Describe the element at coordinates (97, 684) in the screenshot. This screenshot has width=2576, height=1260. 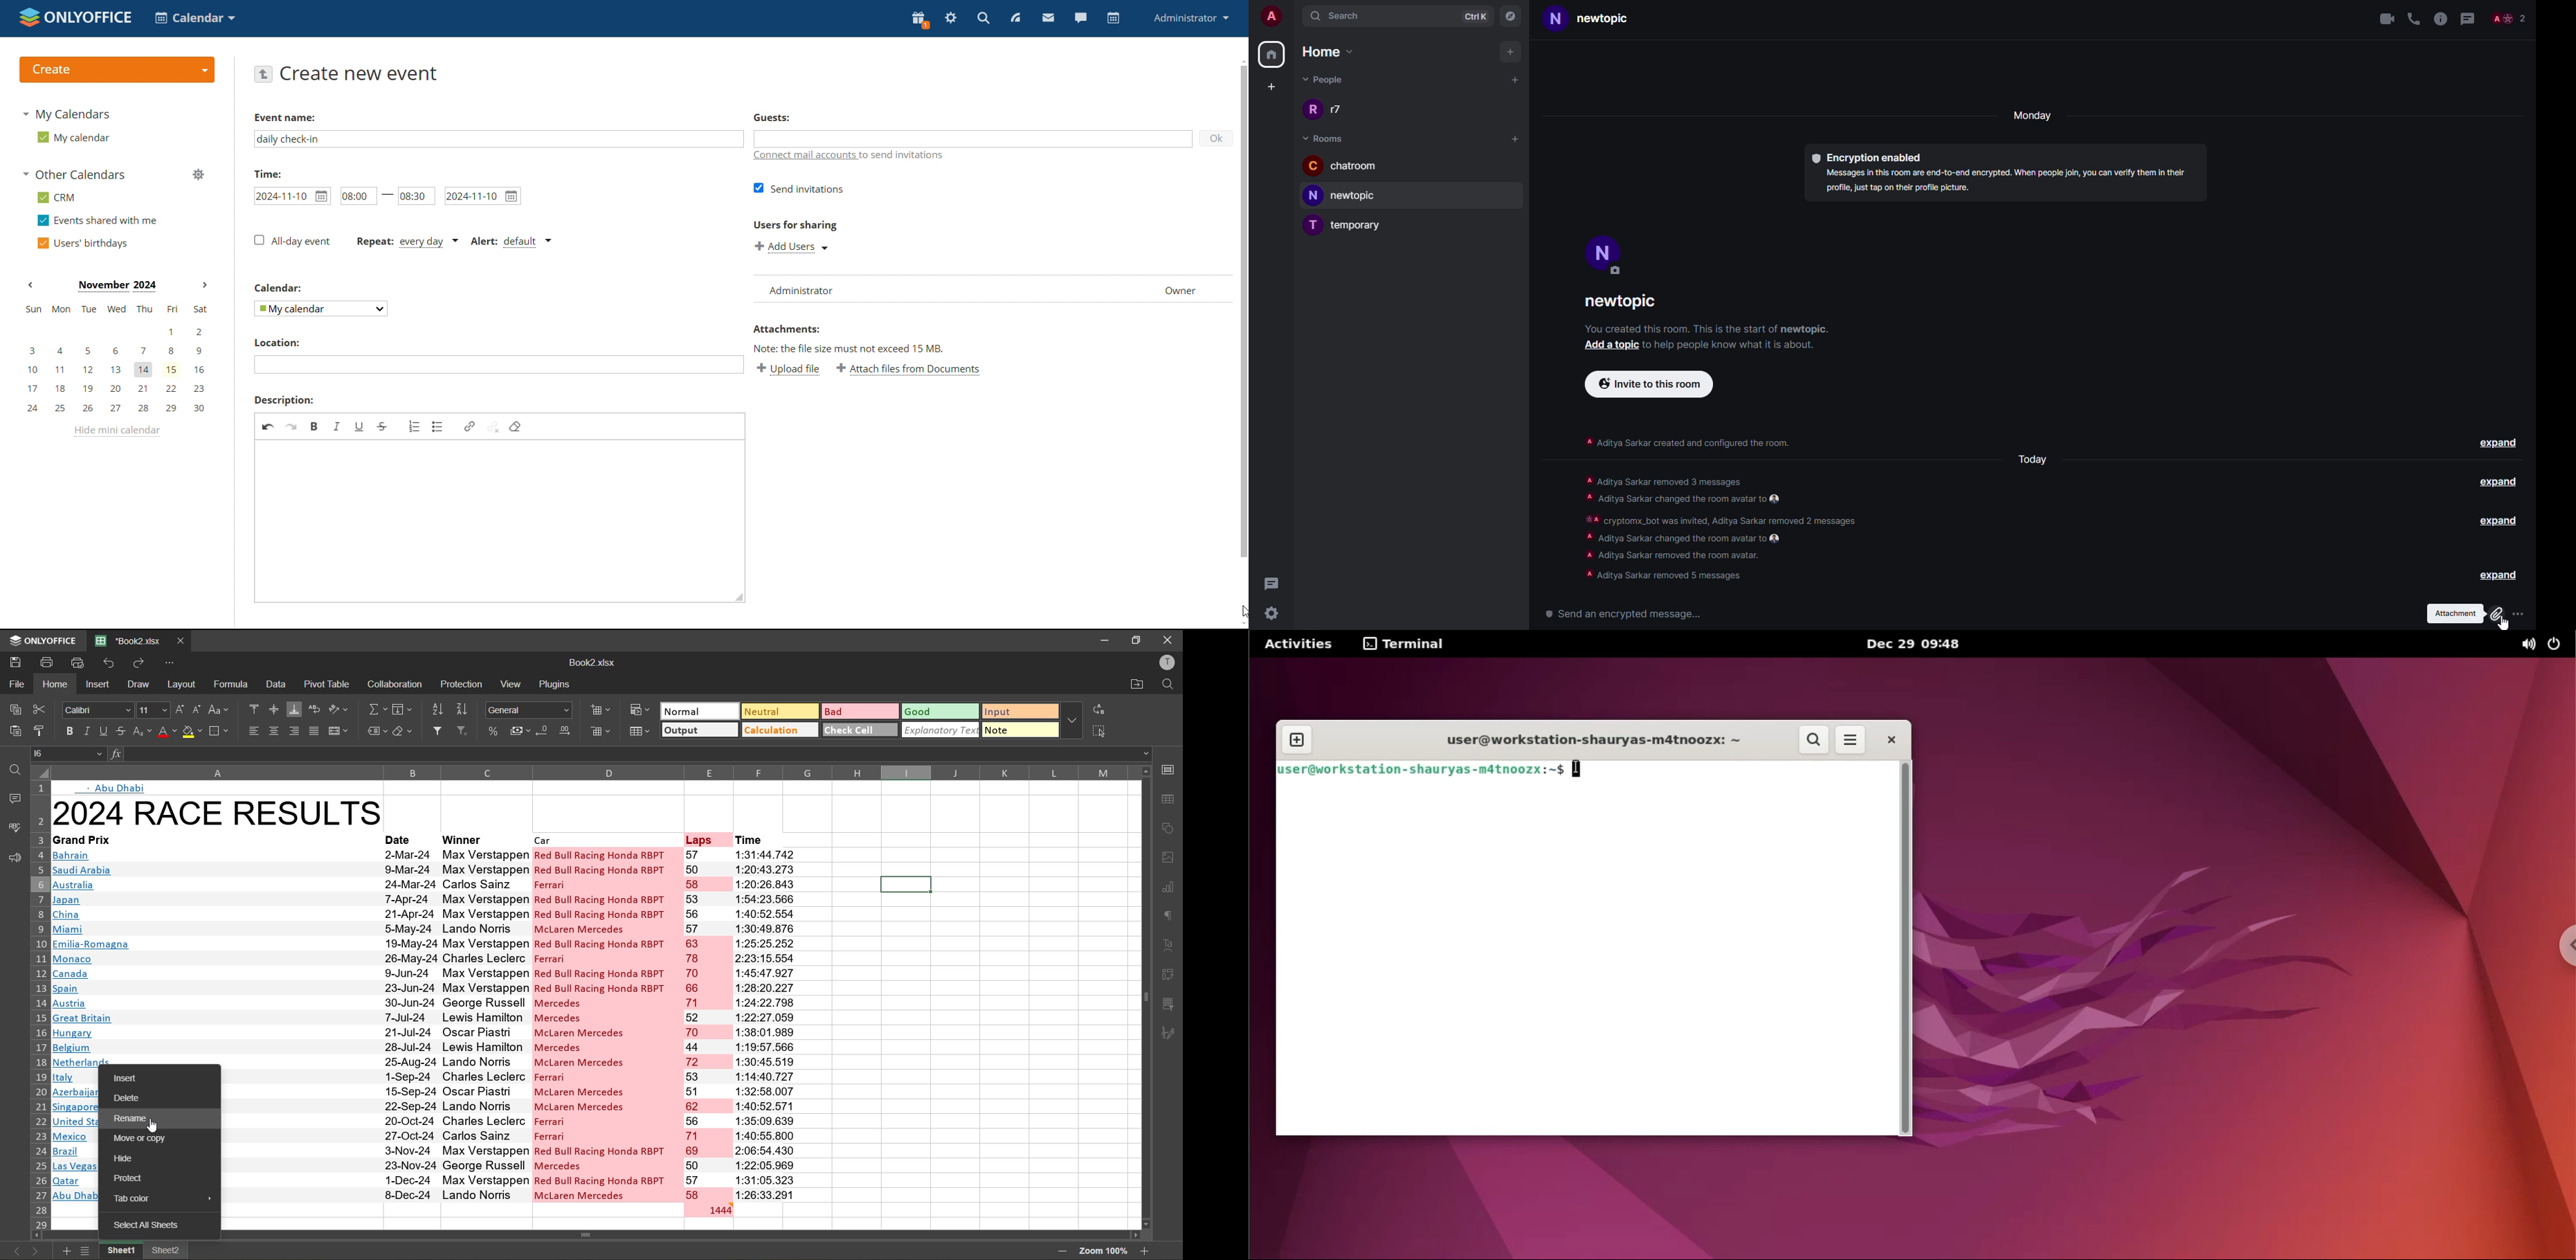
I see `insert` at that location.